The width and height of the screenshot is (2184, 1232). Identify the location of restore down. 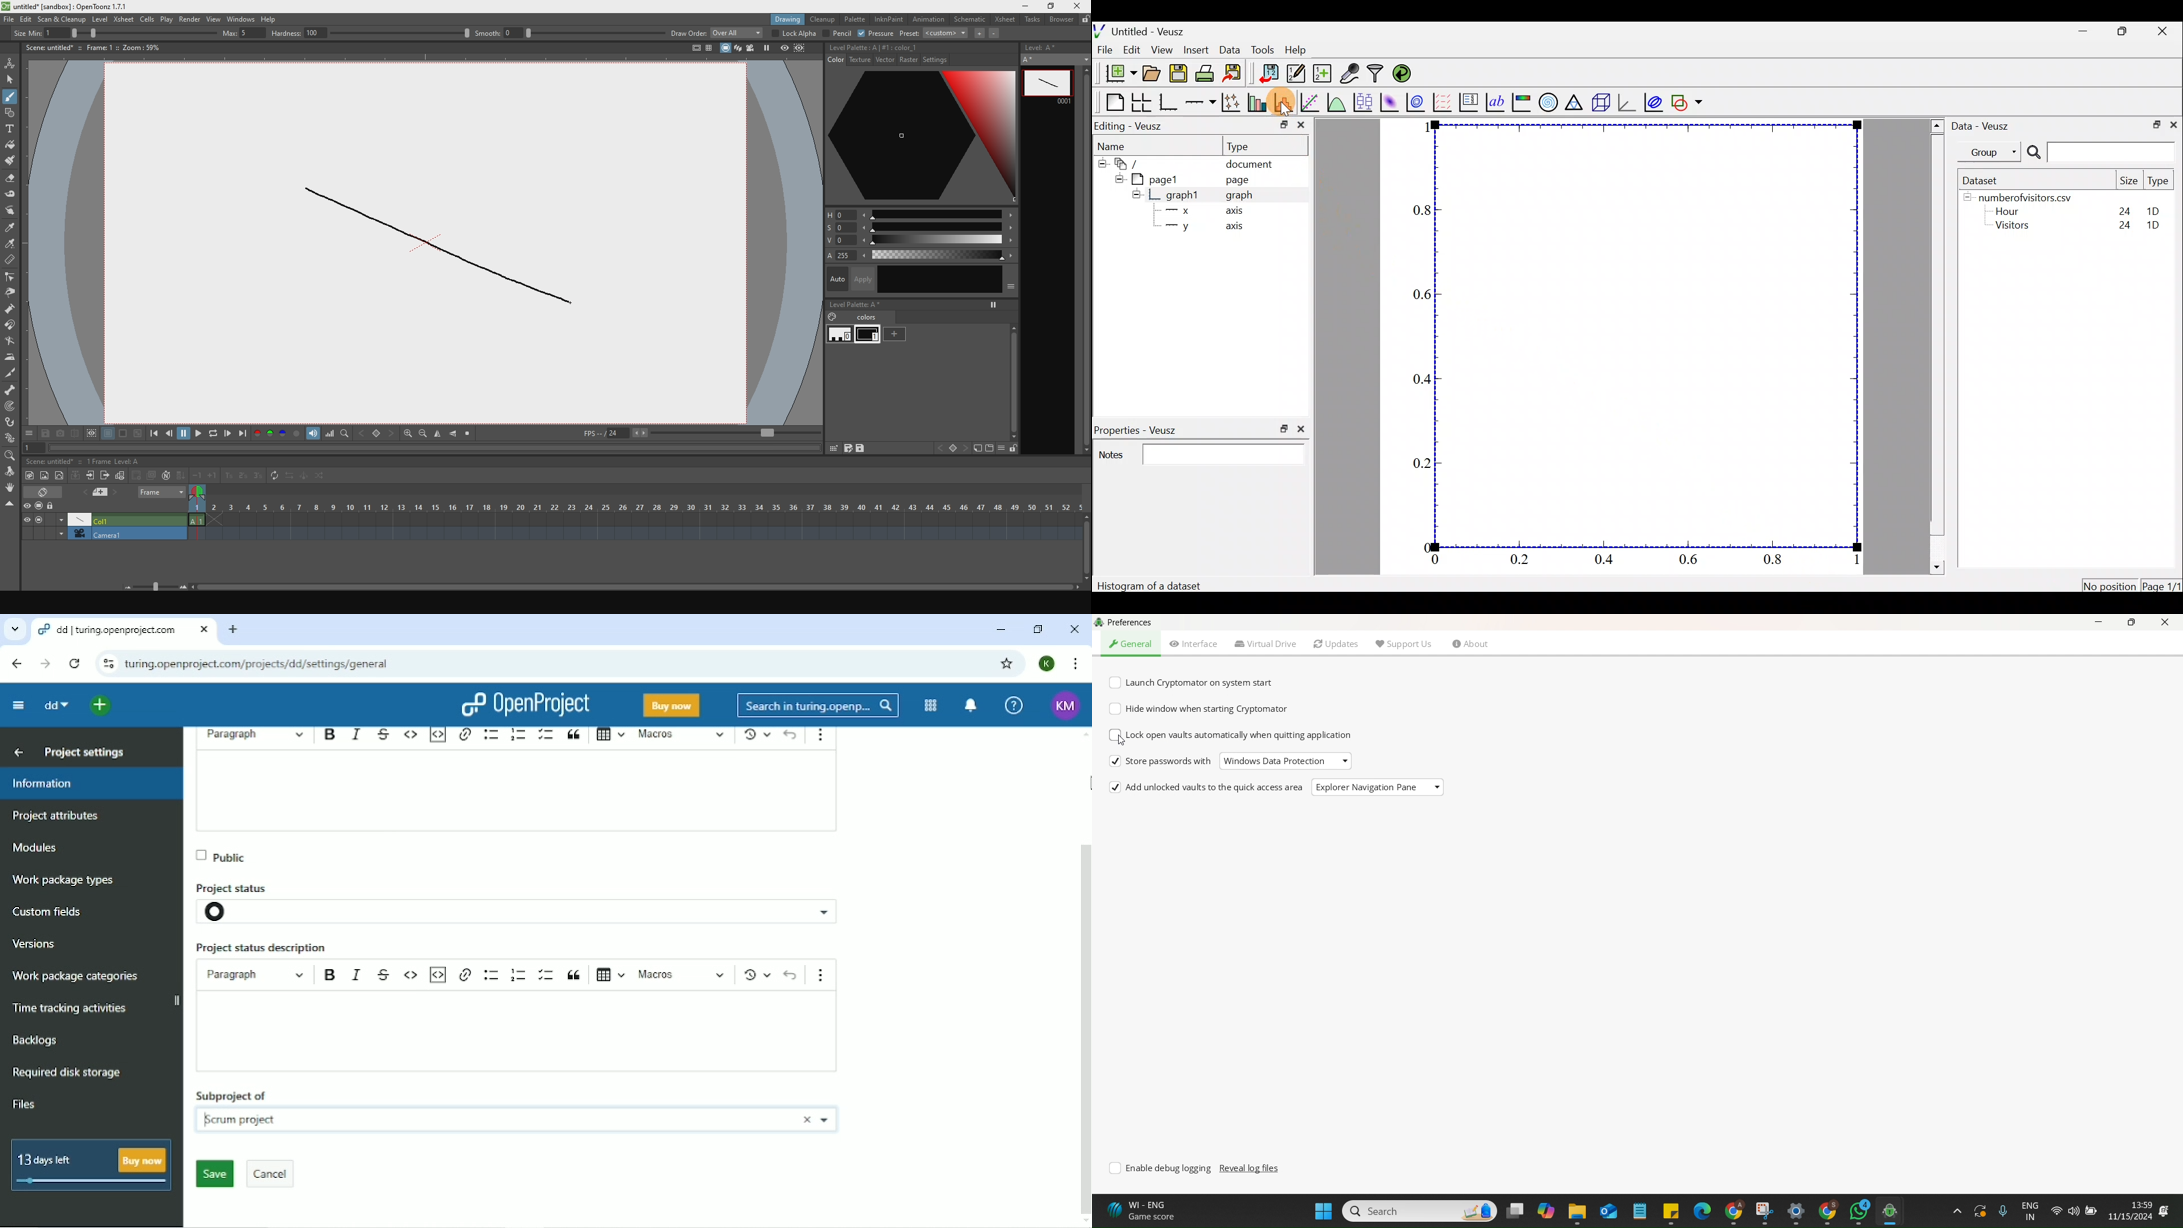
(1279, 126).